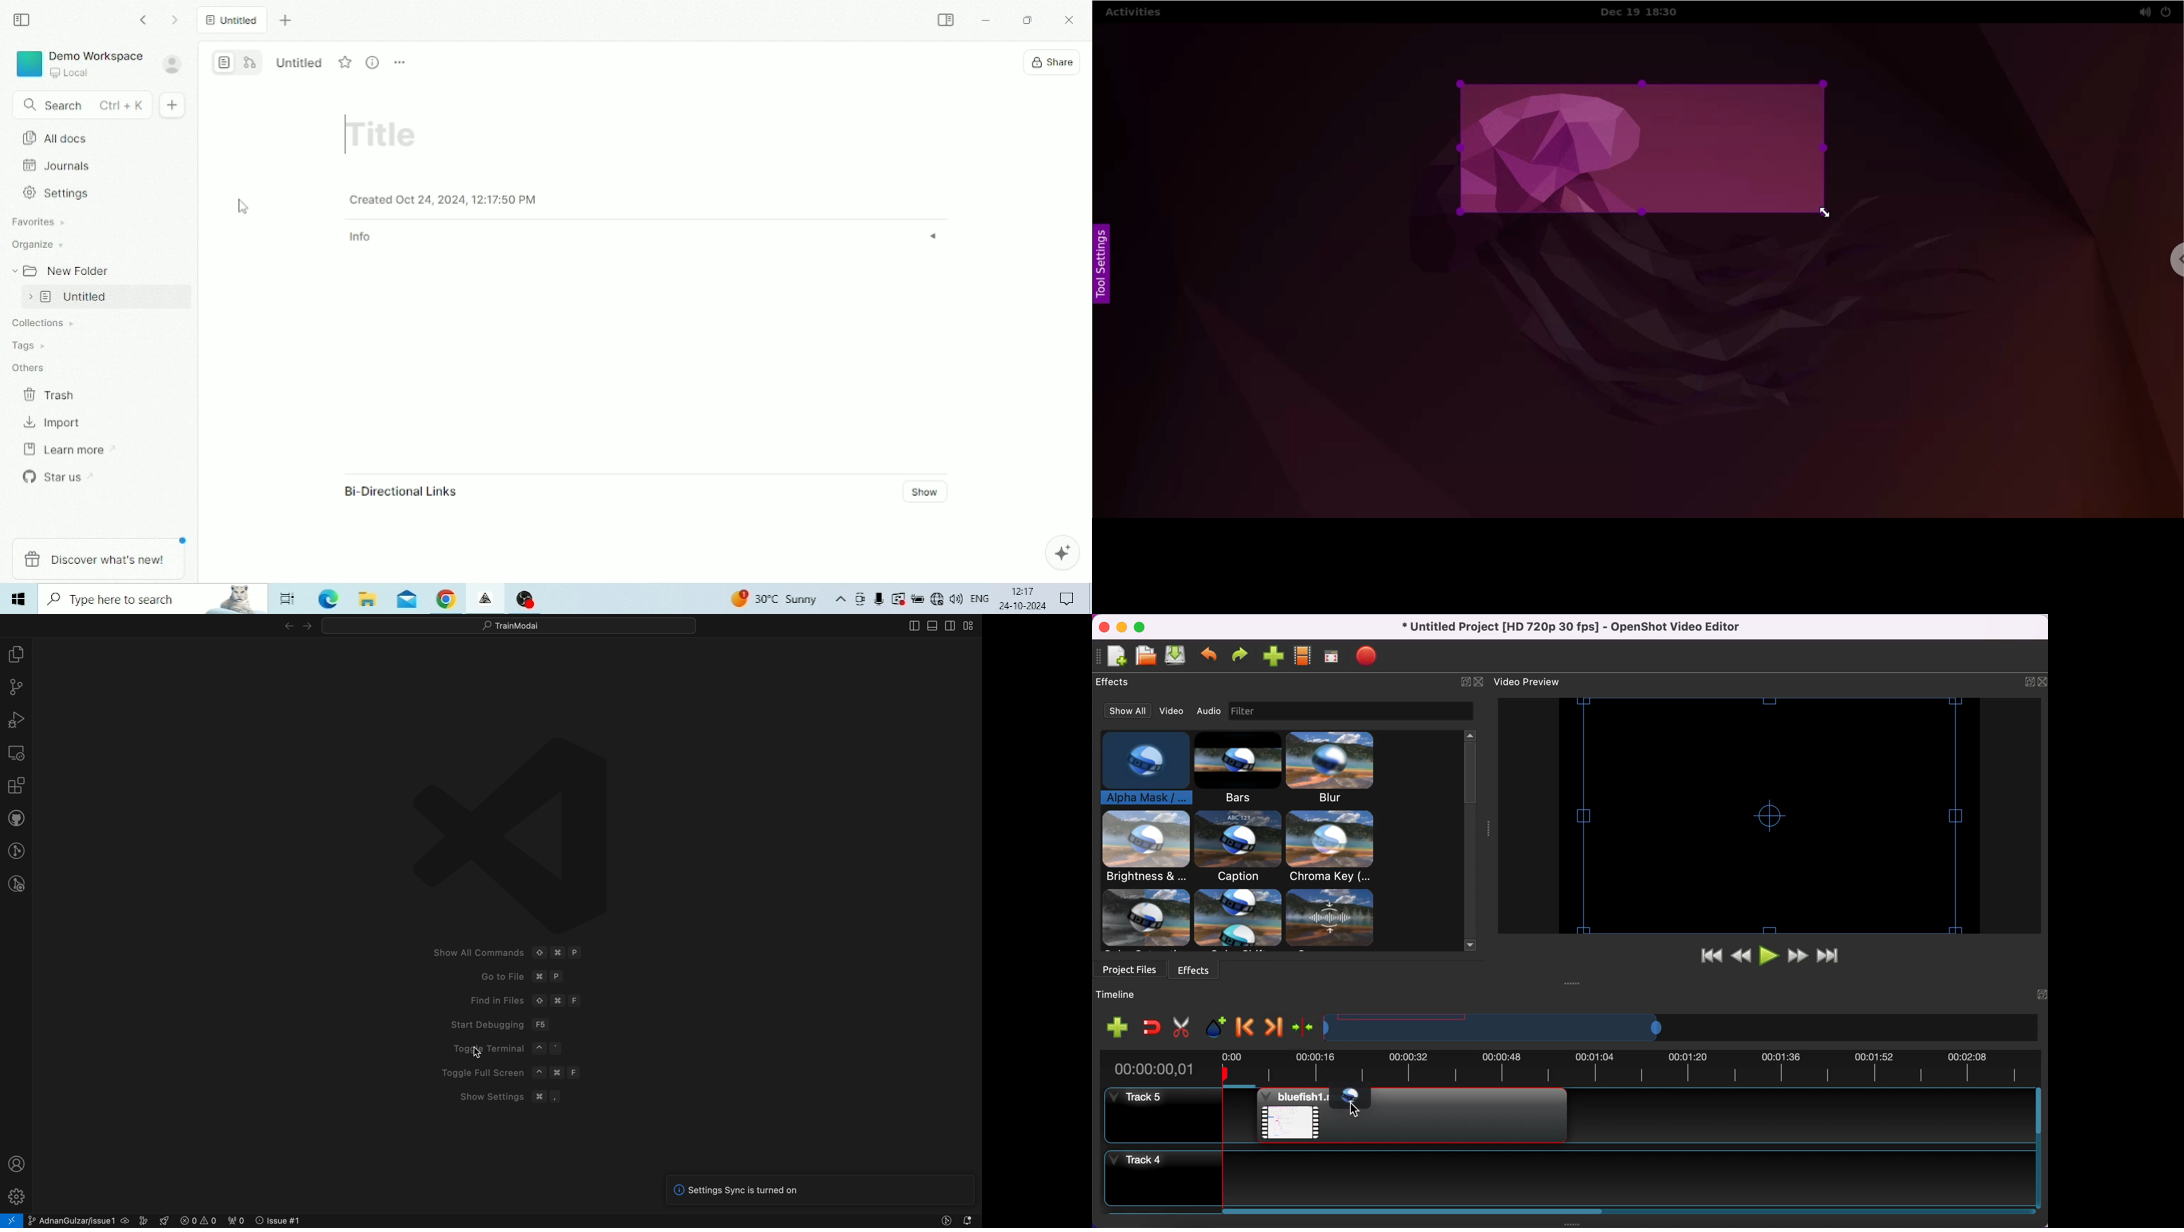 The height and width of the screenshot is (1232, 2184). I want to click on Journals, so click(57, 165).